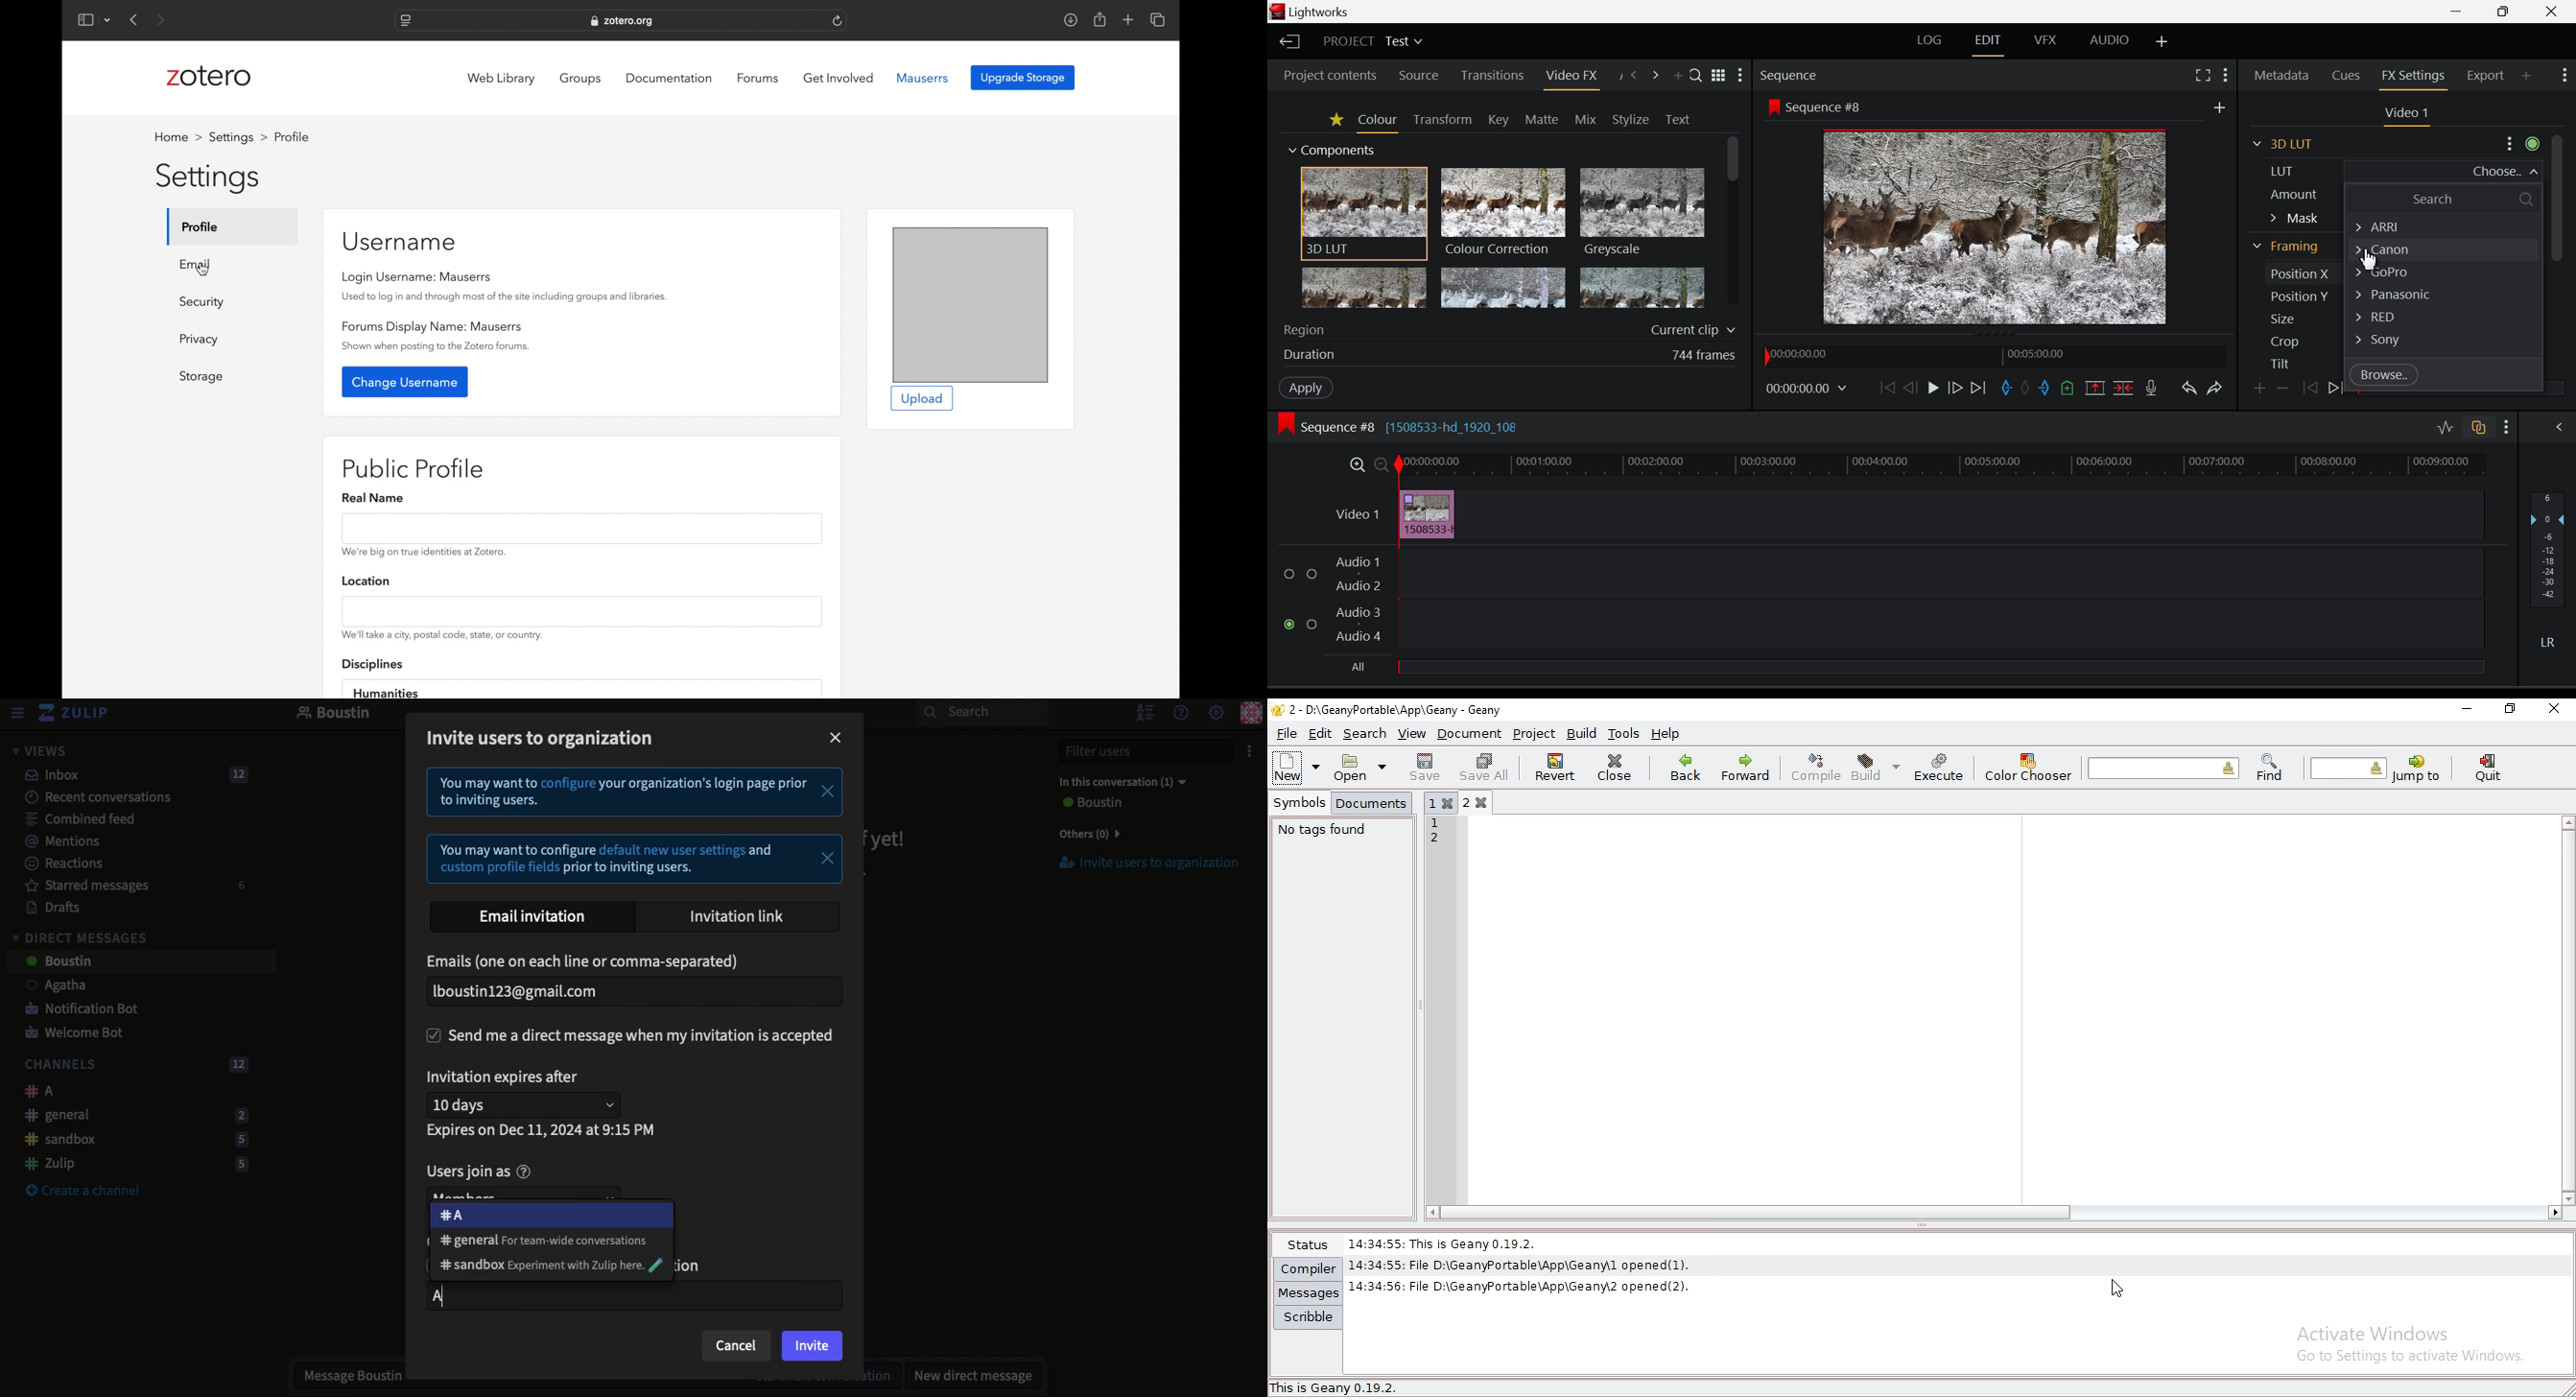 This screenshot has height=1400, width=2576. What do you see at coordinates (1886, 391) in the screenshot?
I see `To Start` at bounding box center [1886, 391].